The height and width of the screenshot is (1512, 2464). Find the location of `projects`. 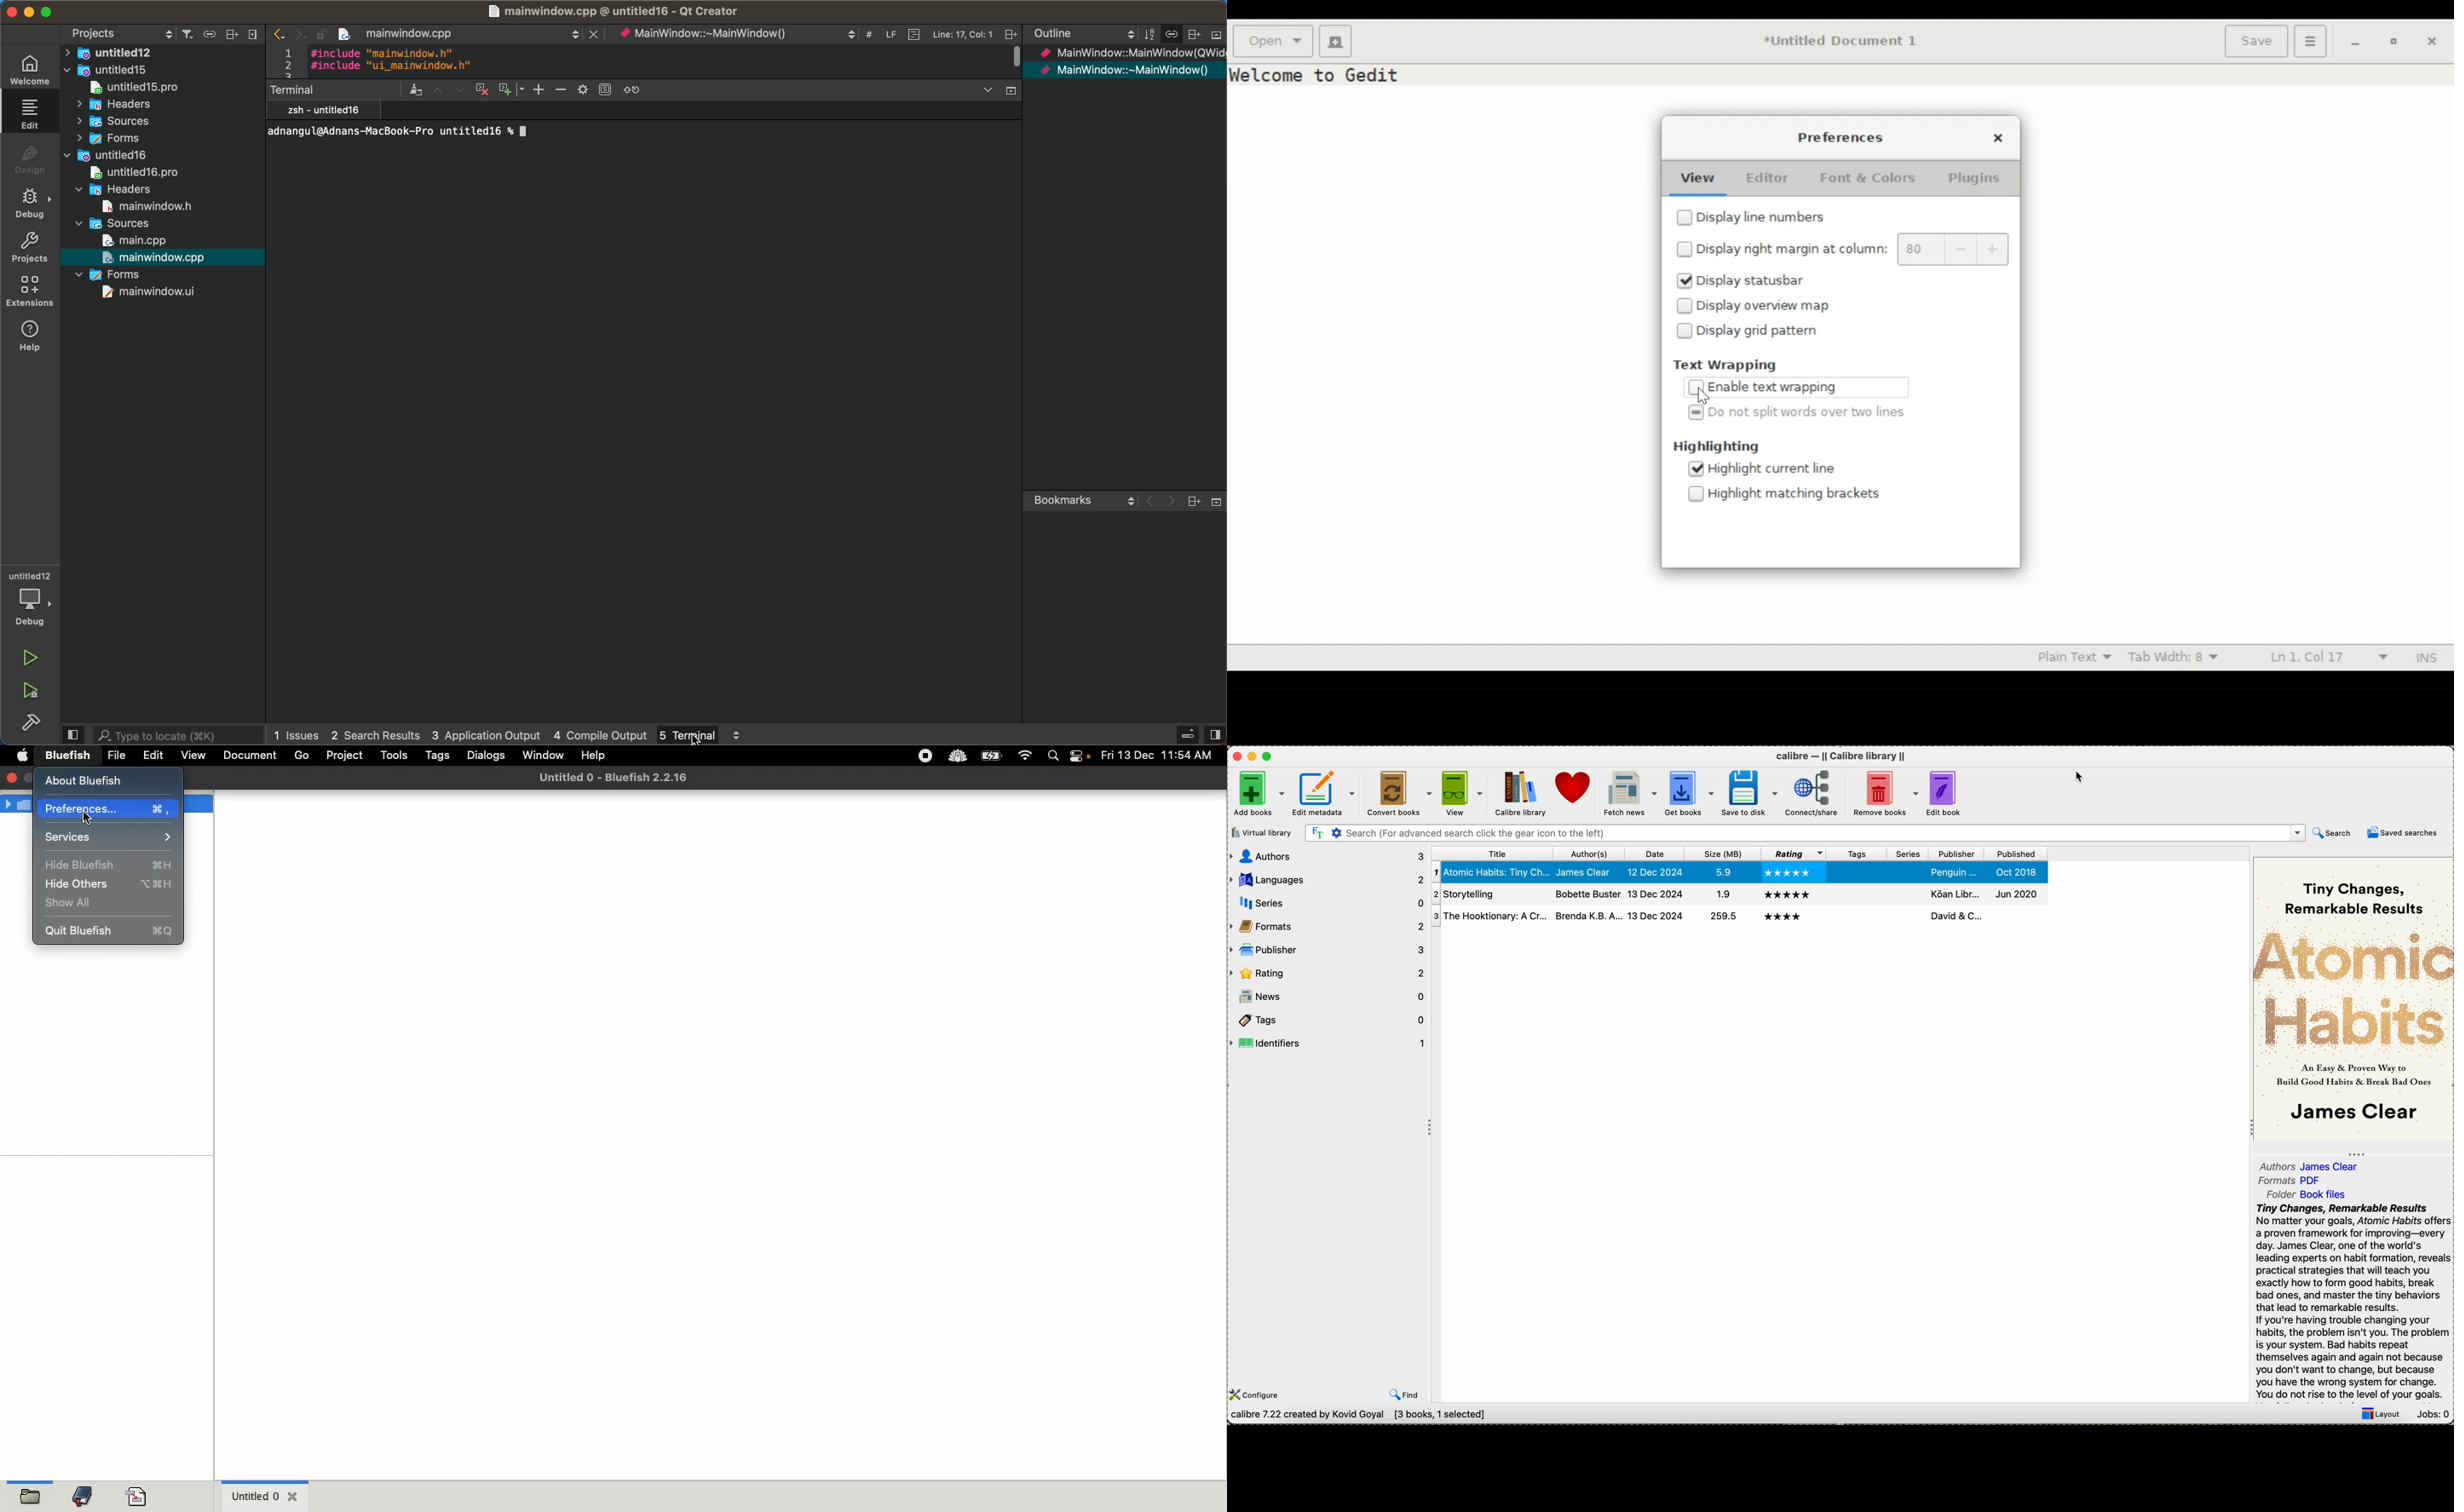

projects is located at coordinates (31, 250).